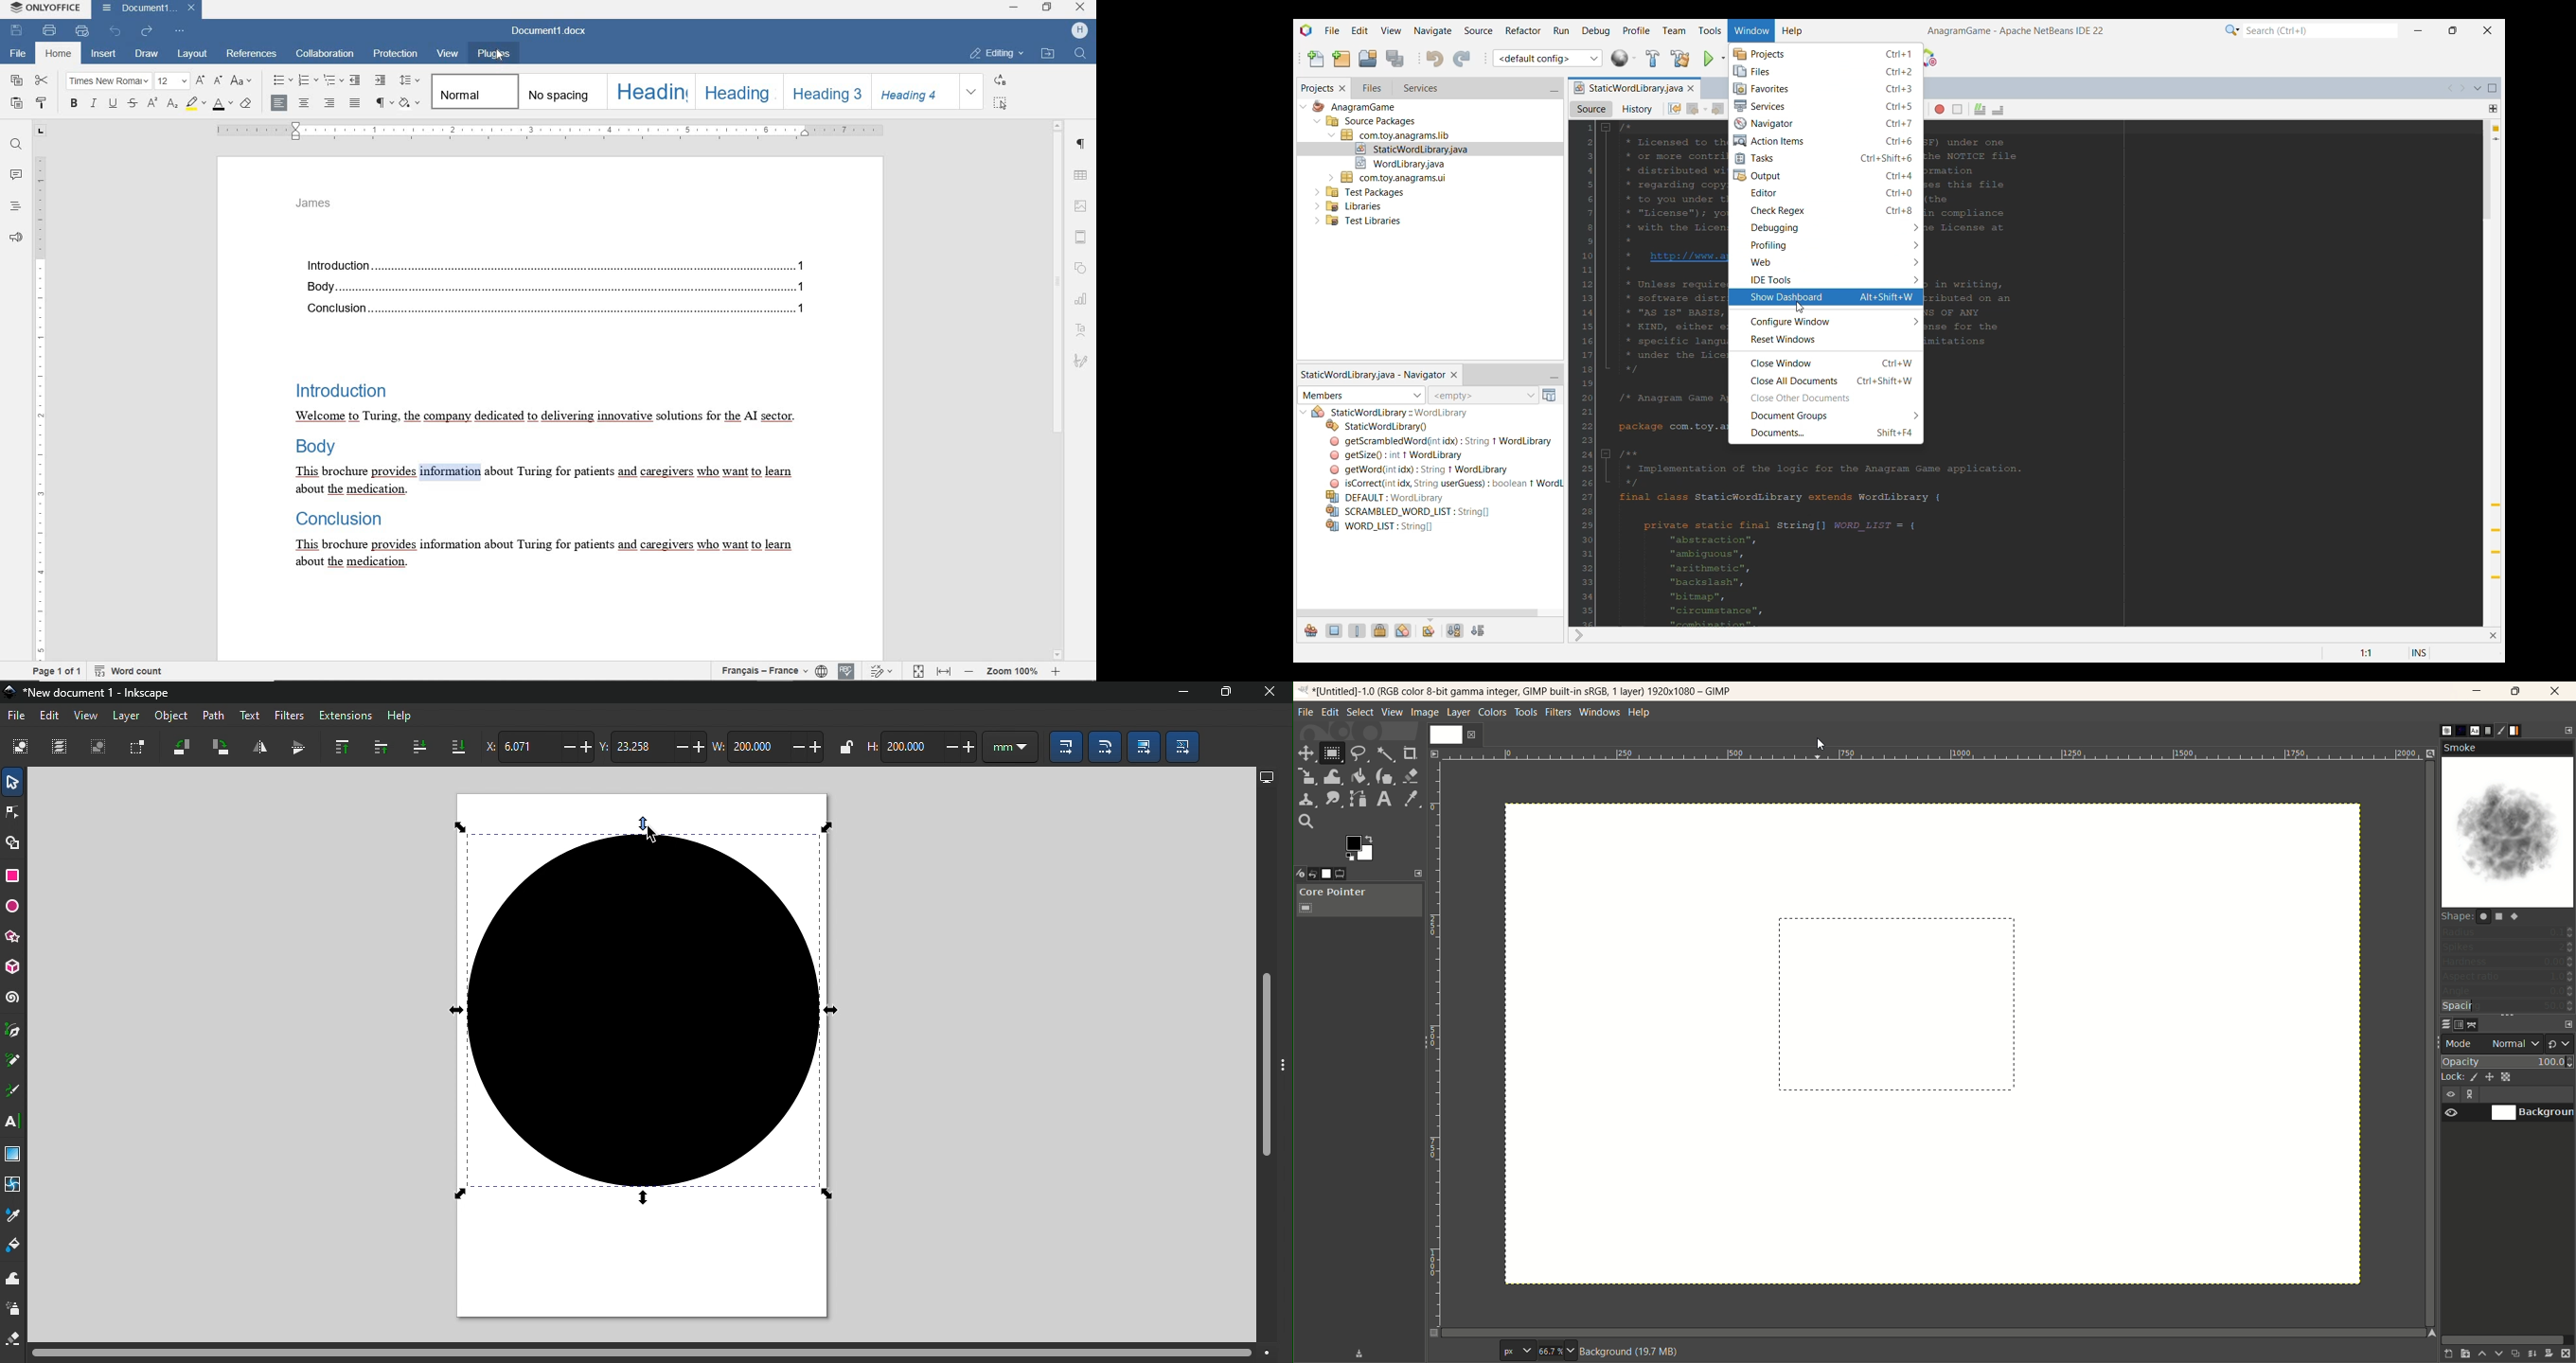 Image resolution: width=2576 pixels, height=1372 pixels. What do you see at coordinates (650, 91) in the screenshot?
I see `HEADING 1` at bounding box center [650, 91].